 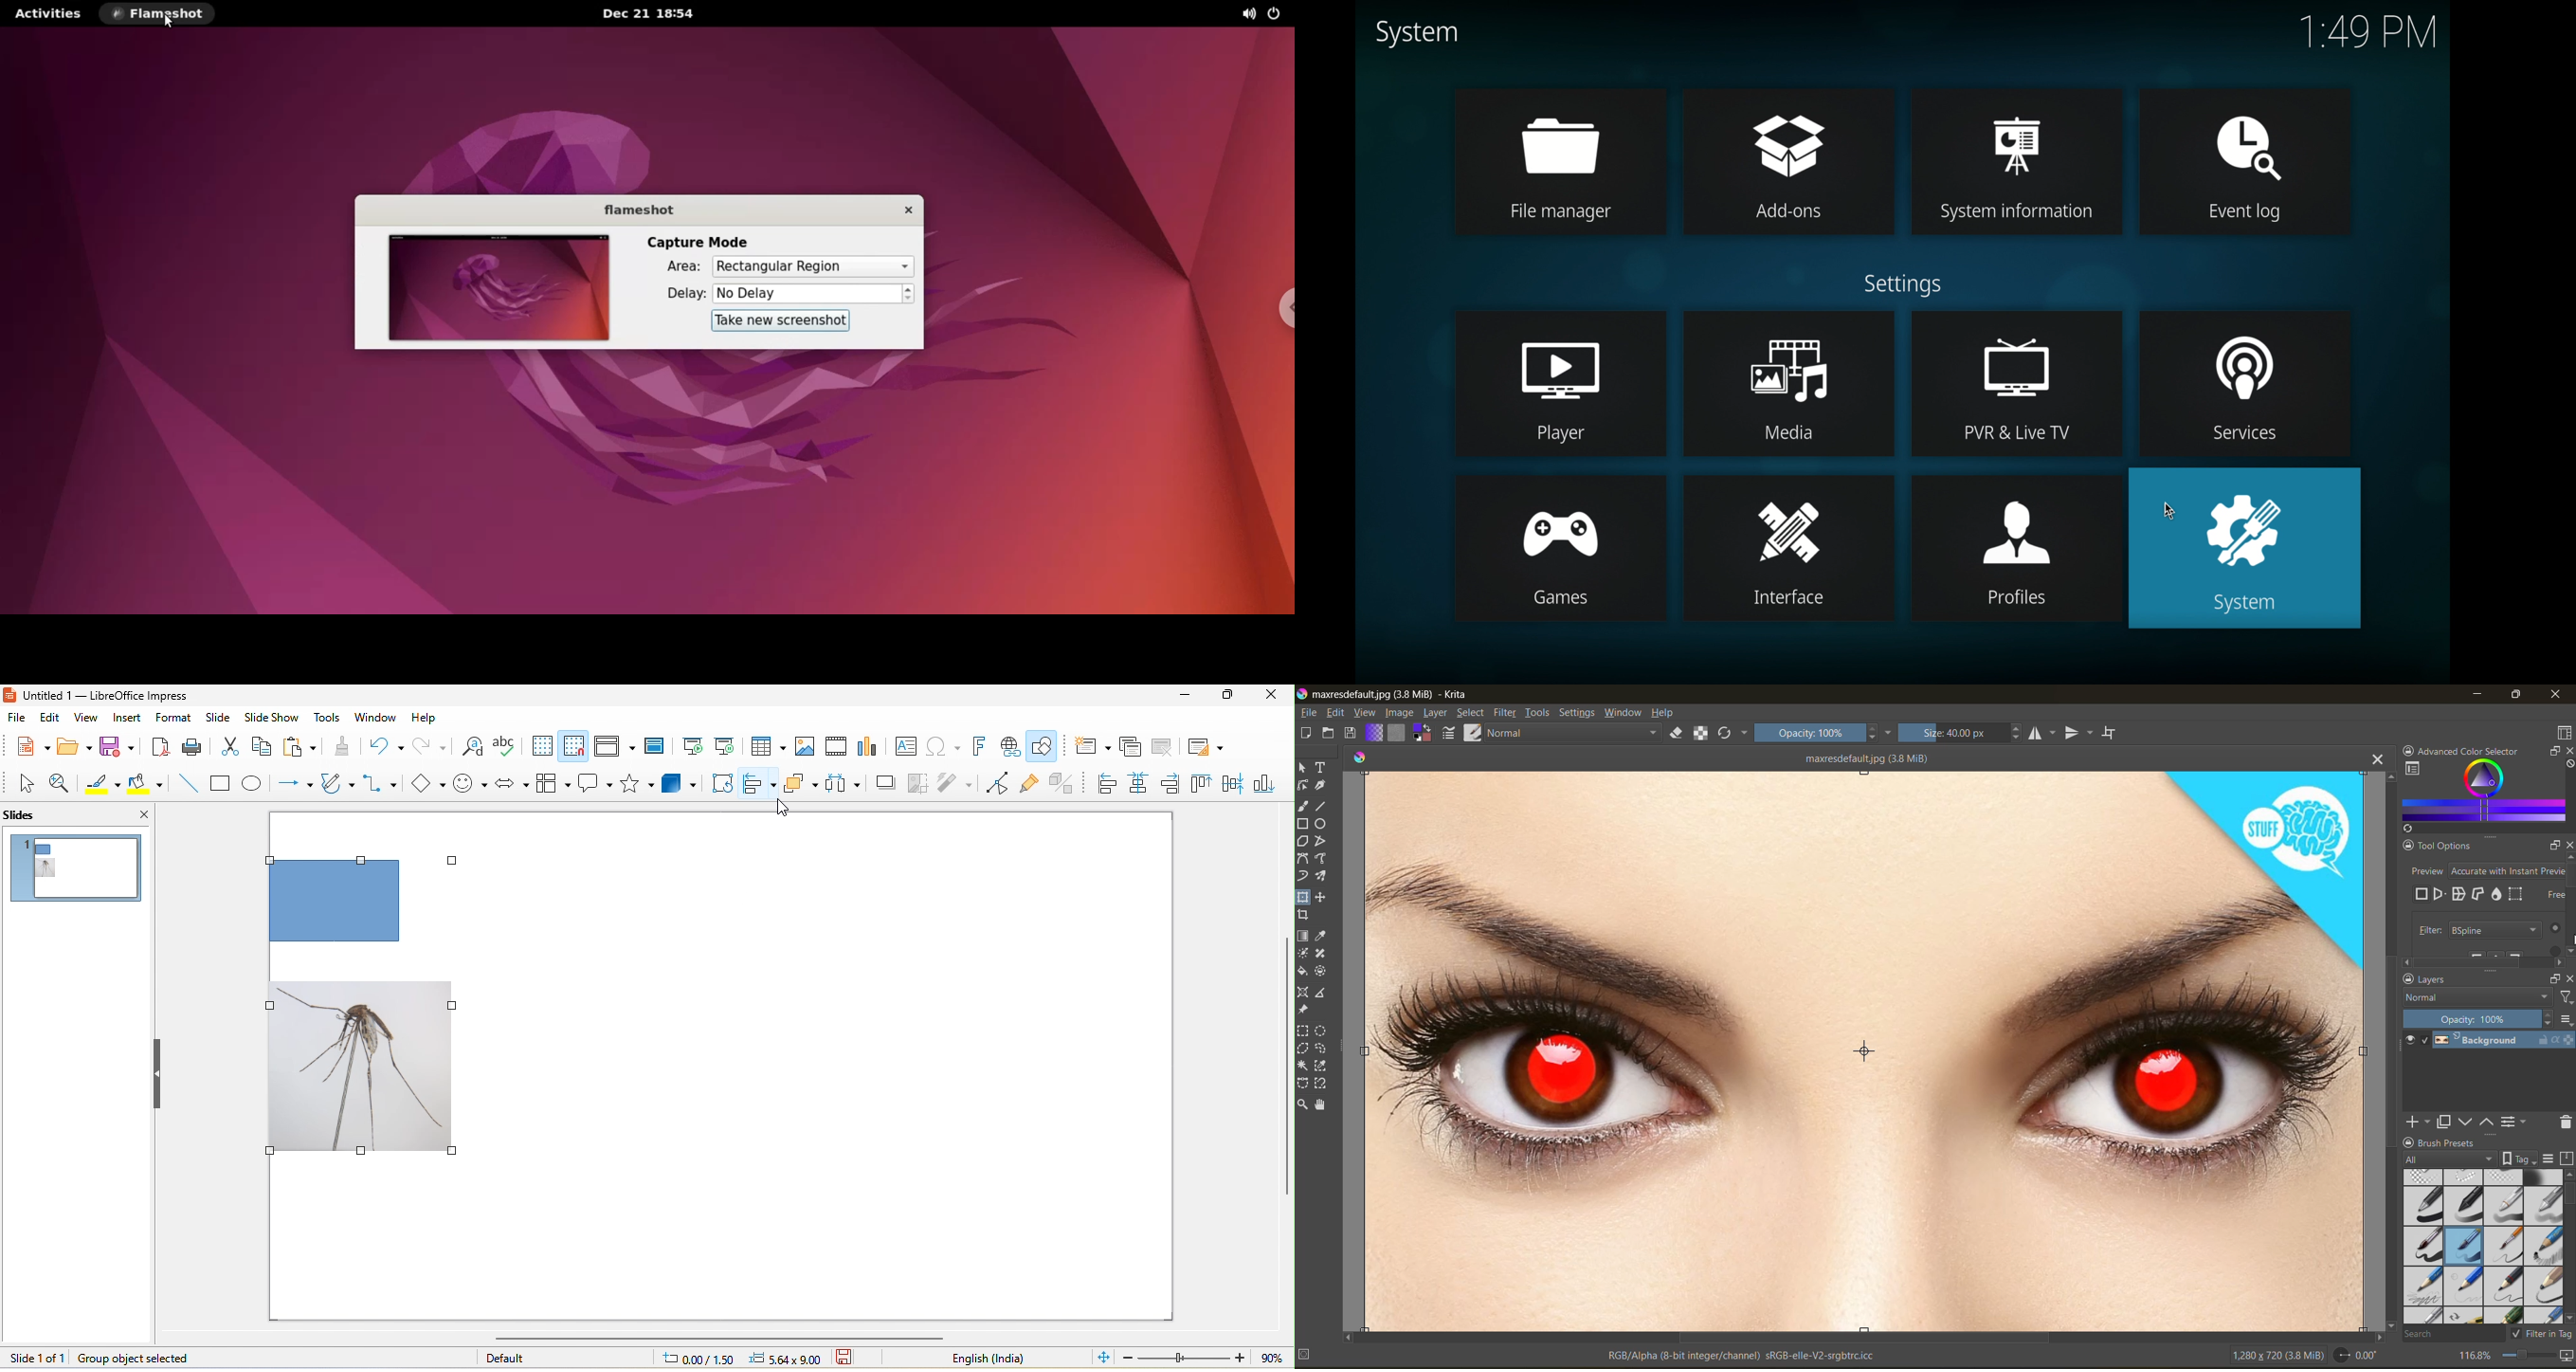 What do you see at coordinates (385, 745) in the screenshot?
I see `undo` at bounding box center [385, 745].